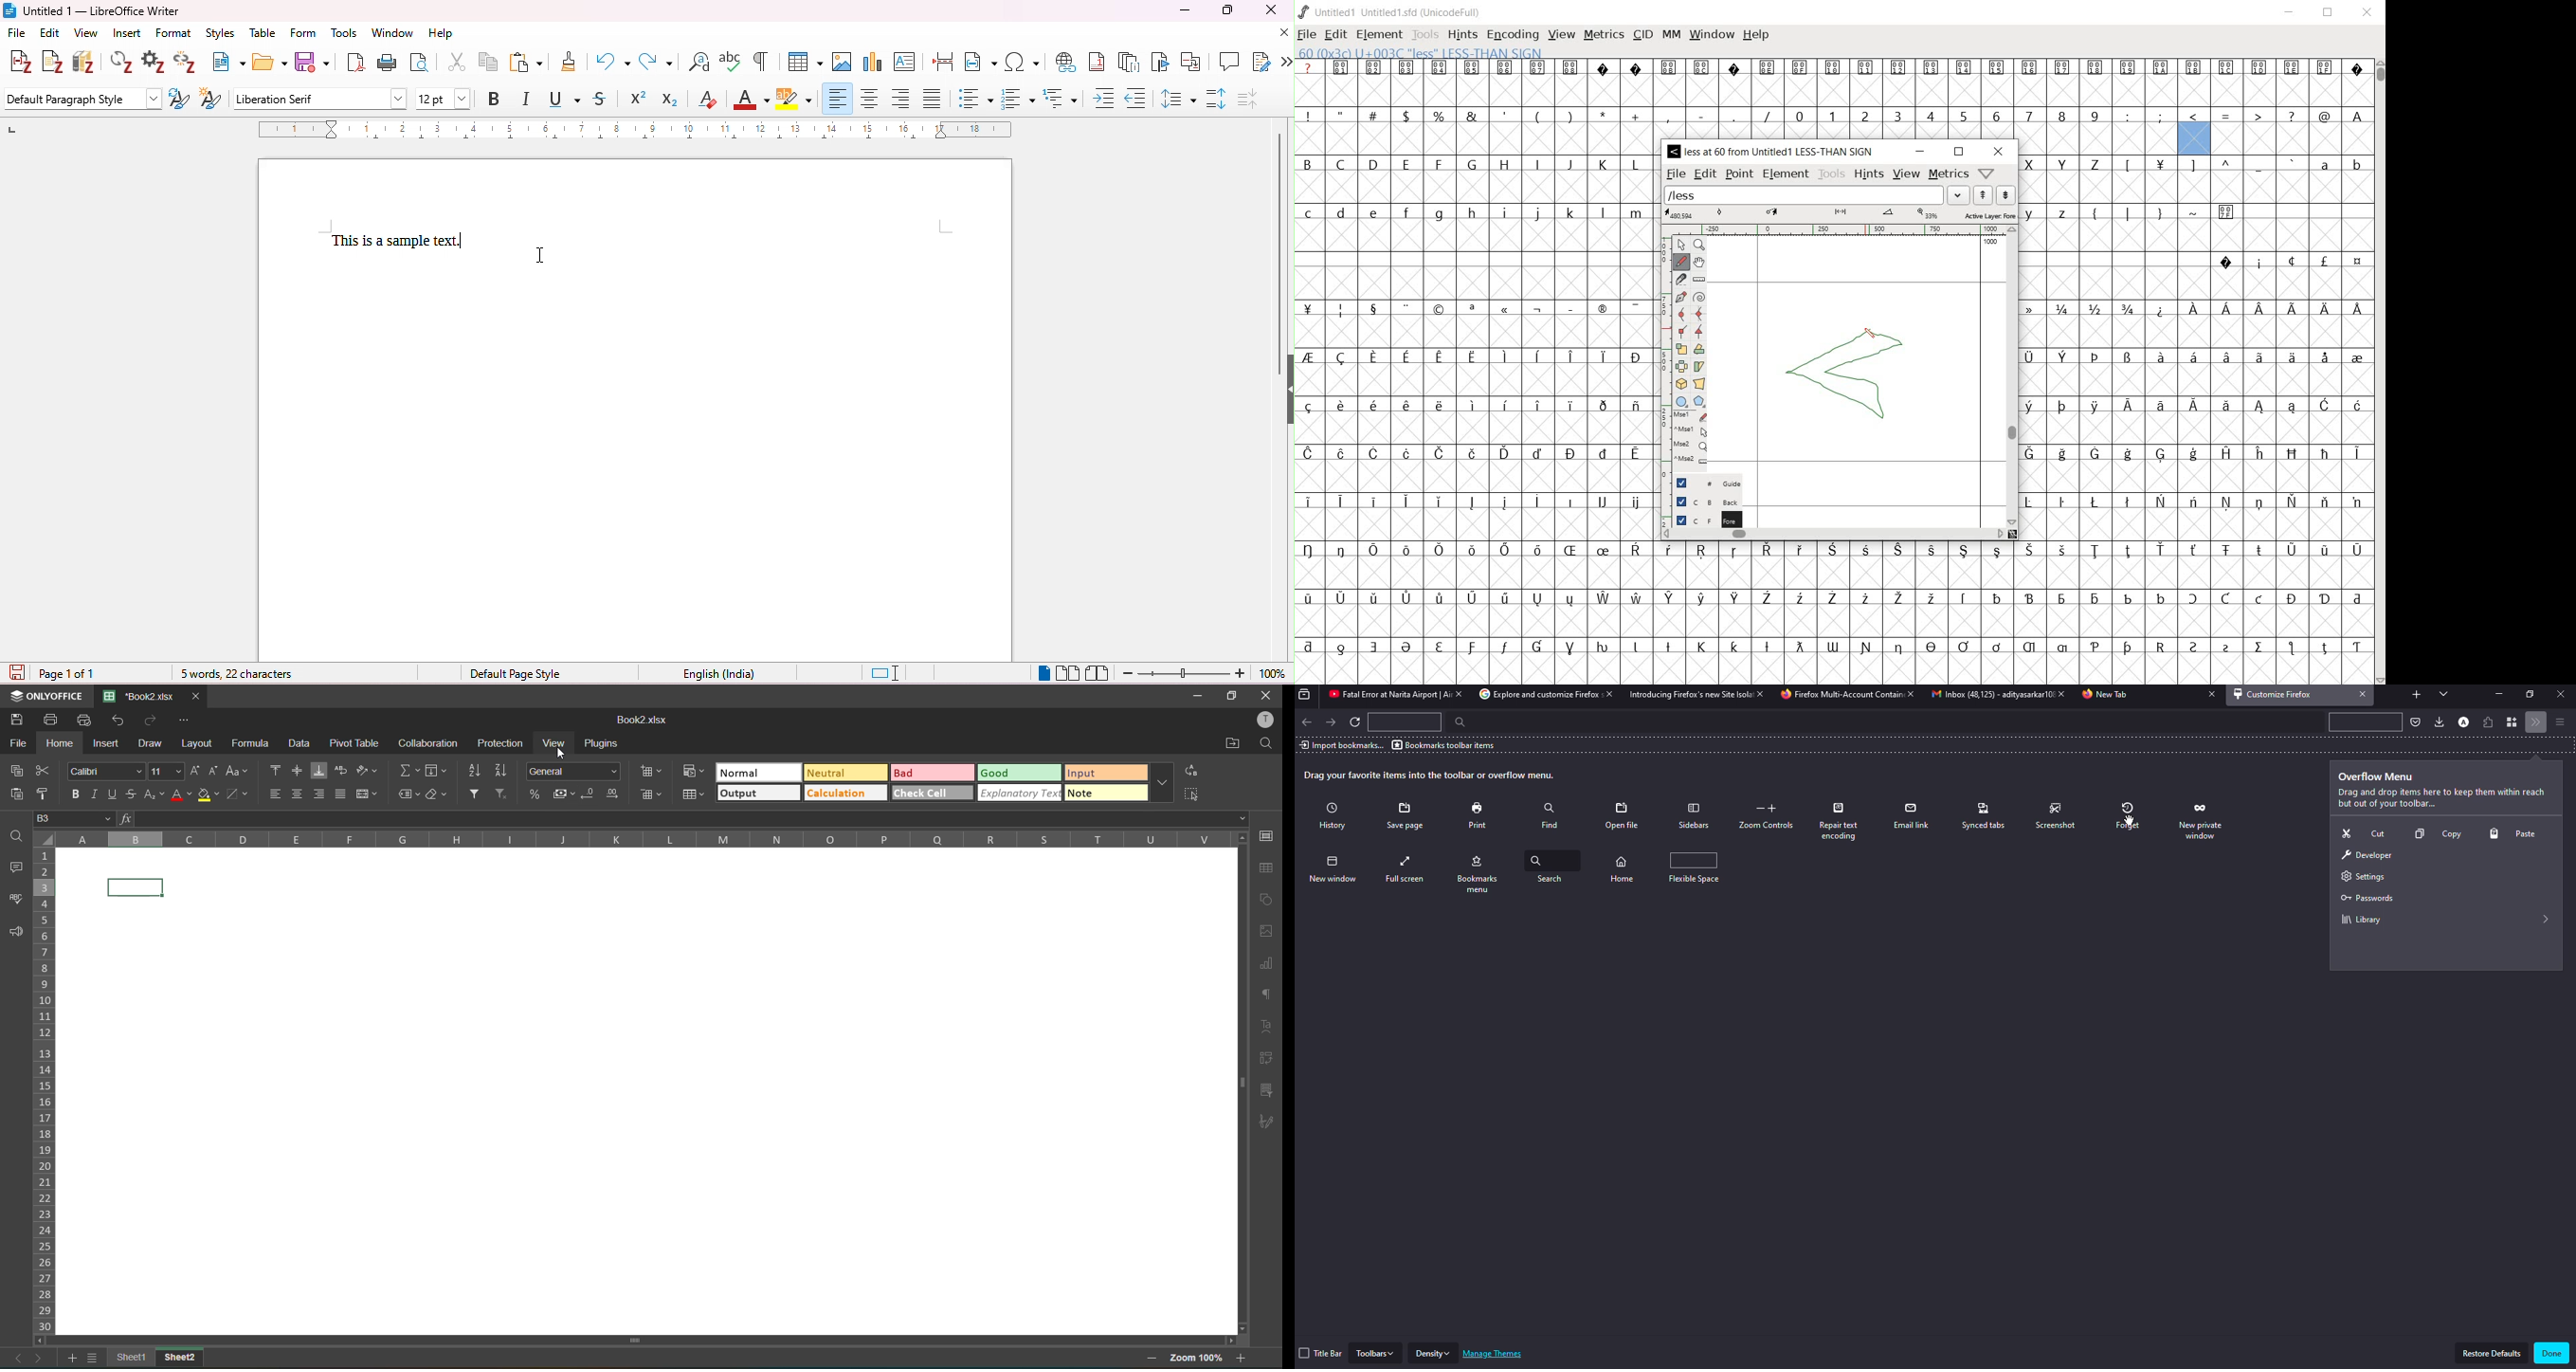 The height and width of the screenshot is (1372, 2576). What do you see at coordinates (1266, 965) in the screenshot?
I see `charts` at bounding box center [1266, 965].